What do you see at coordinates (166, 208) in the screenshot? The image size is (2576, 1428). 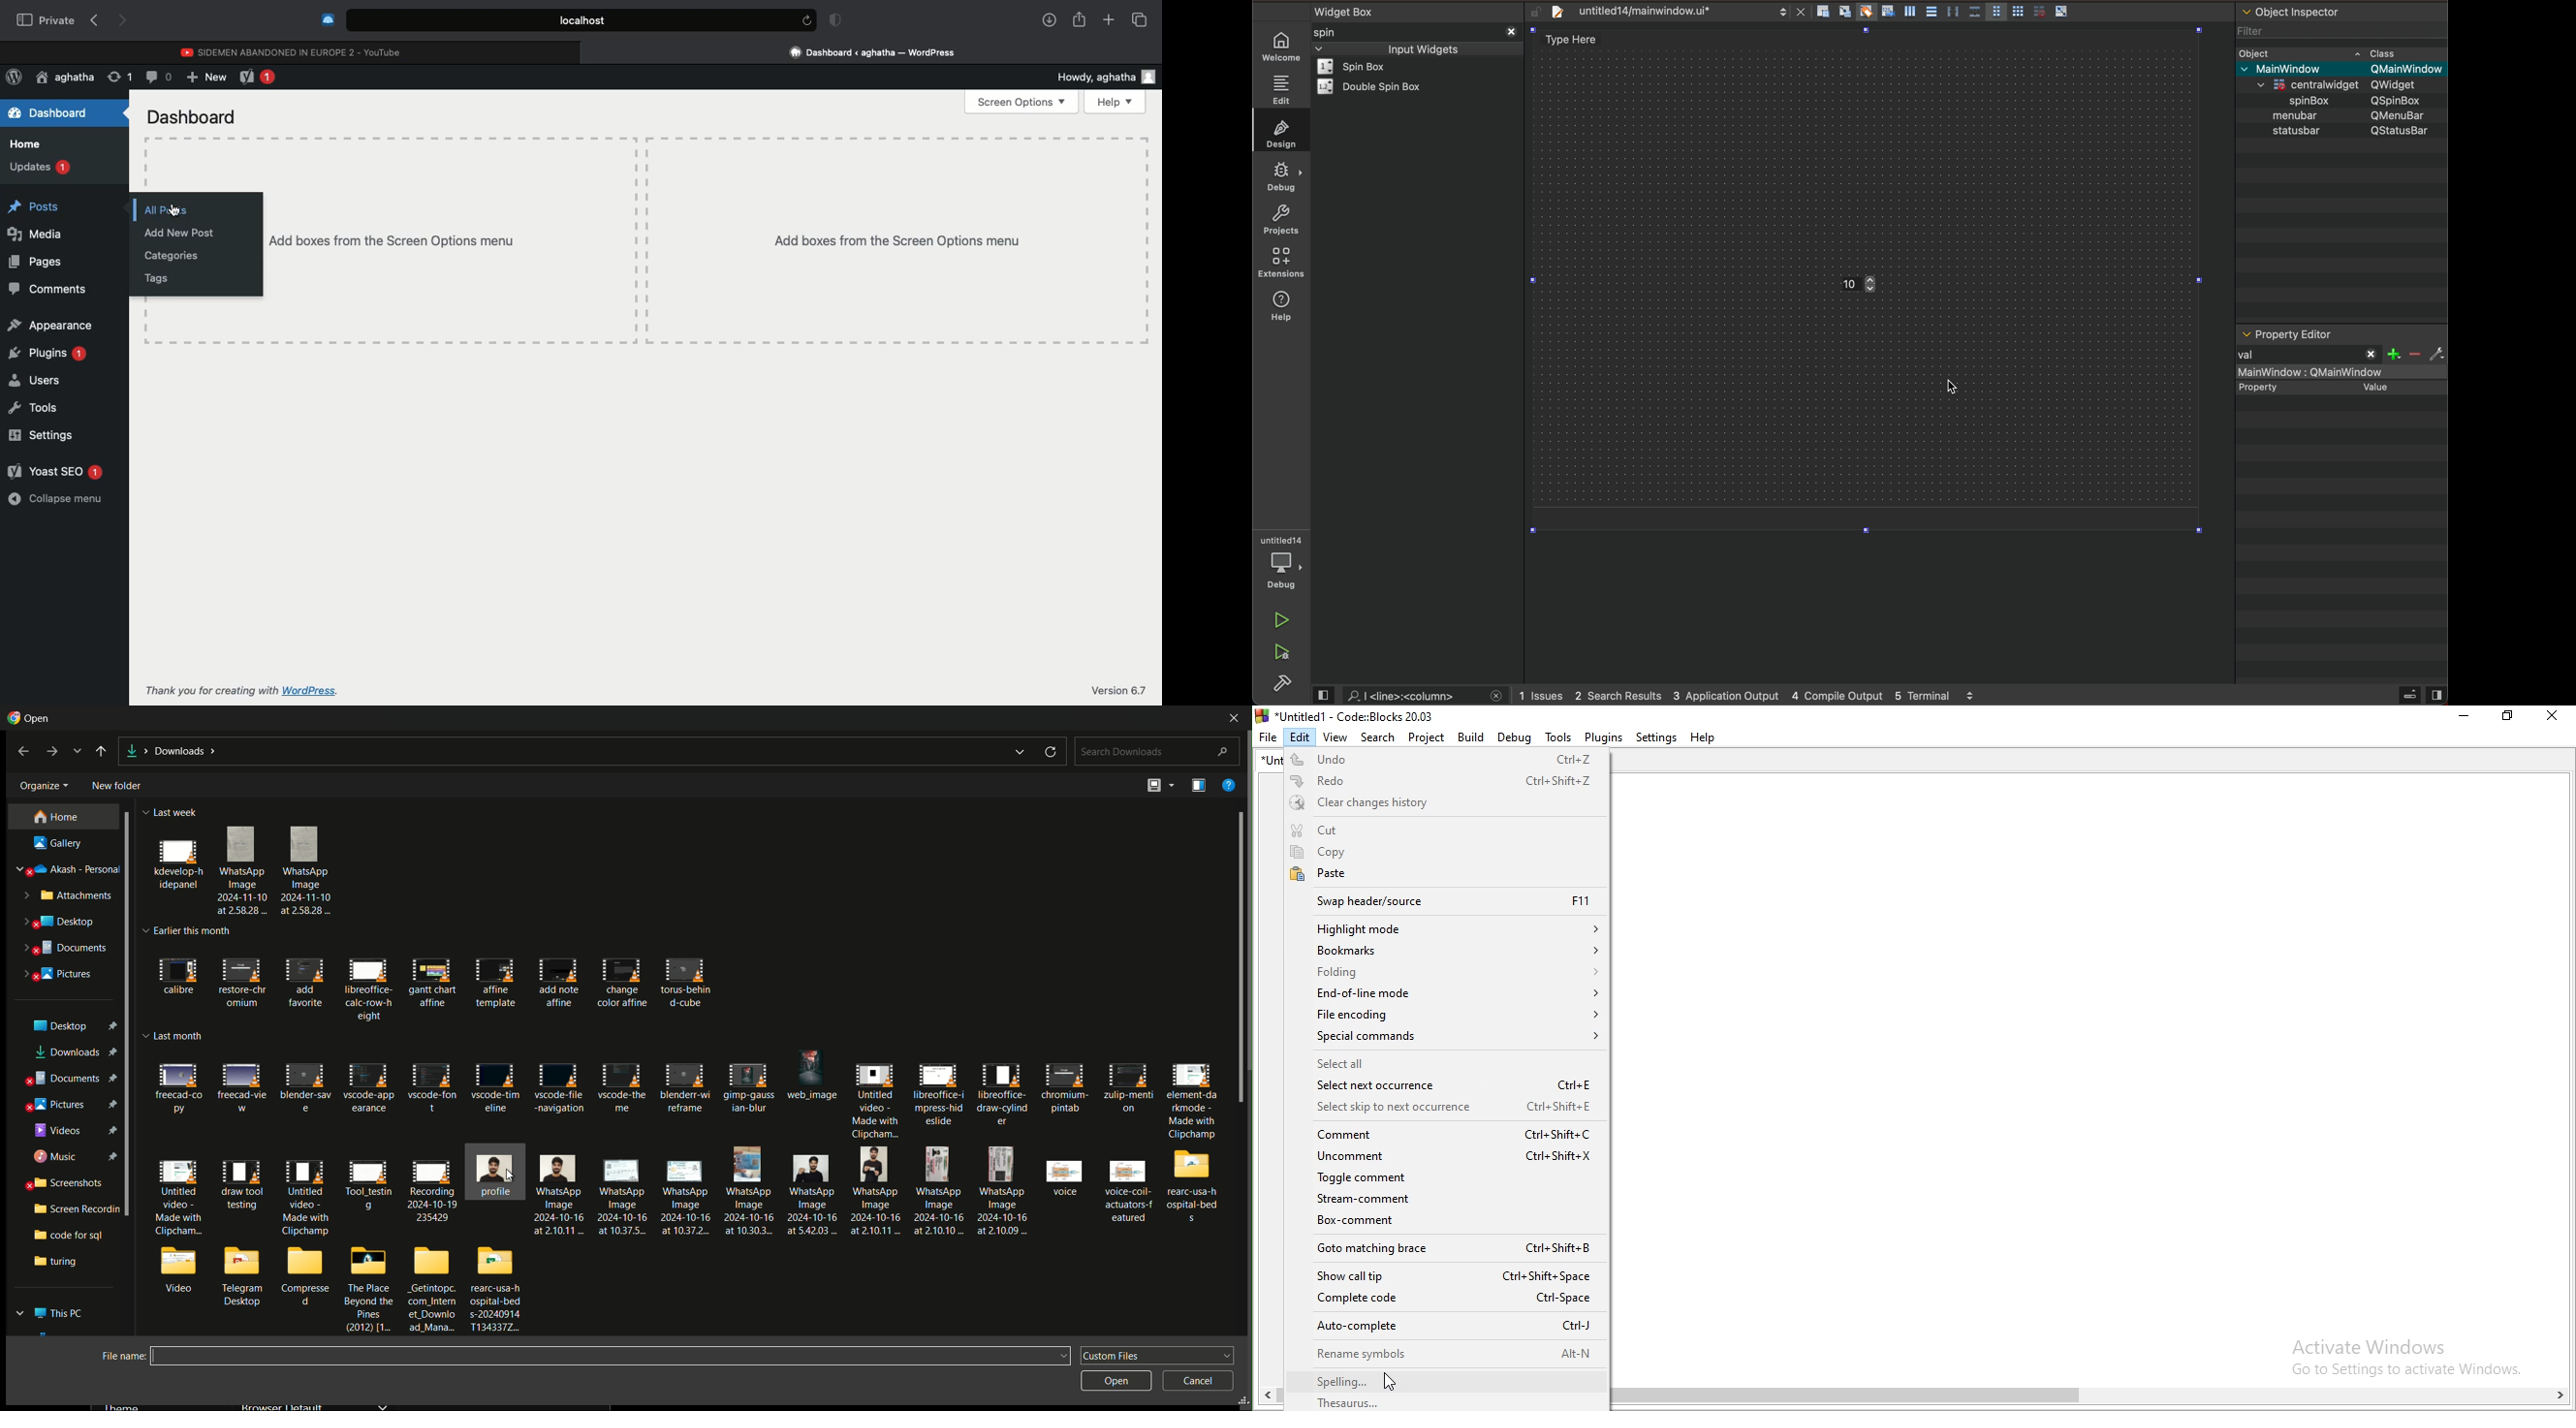 I see `All posts` at bounding box center [166, 208].